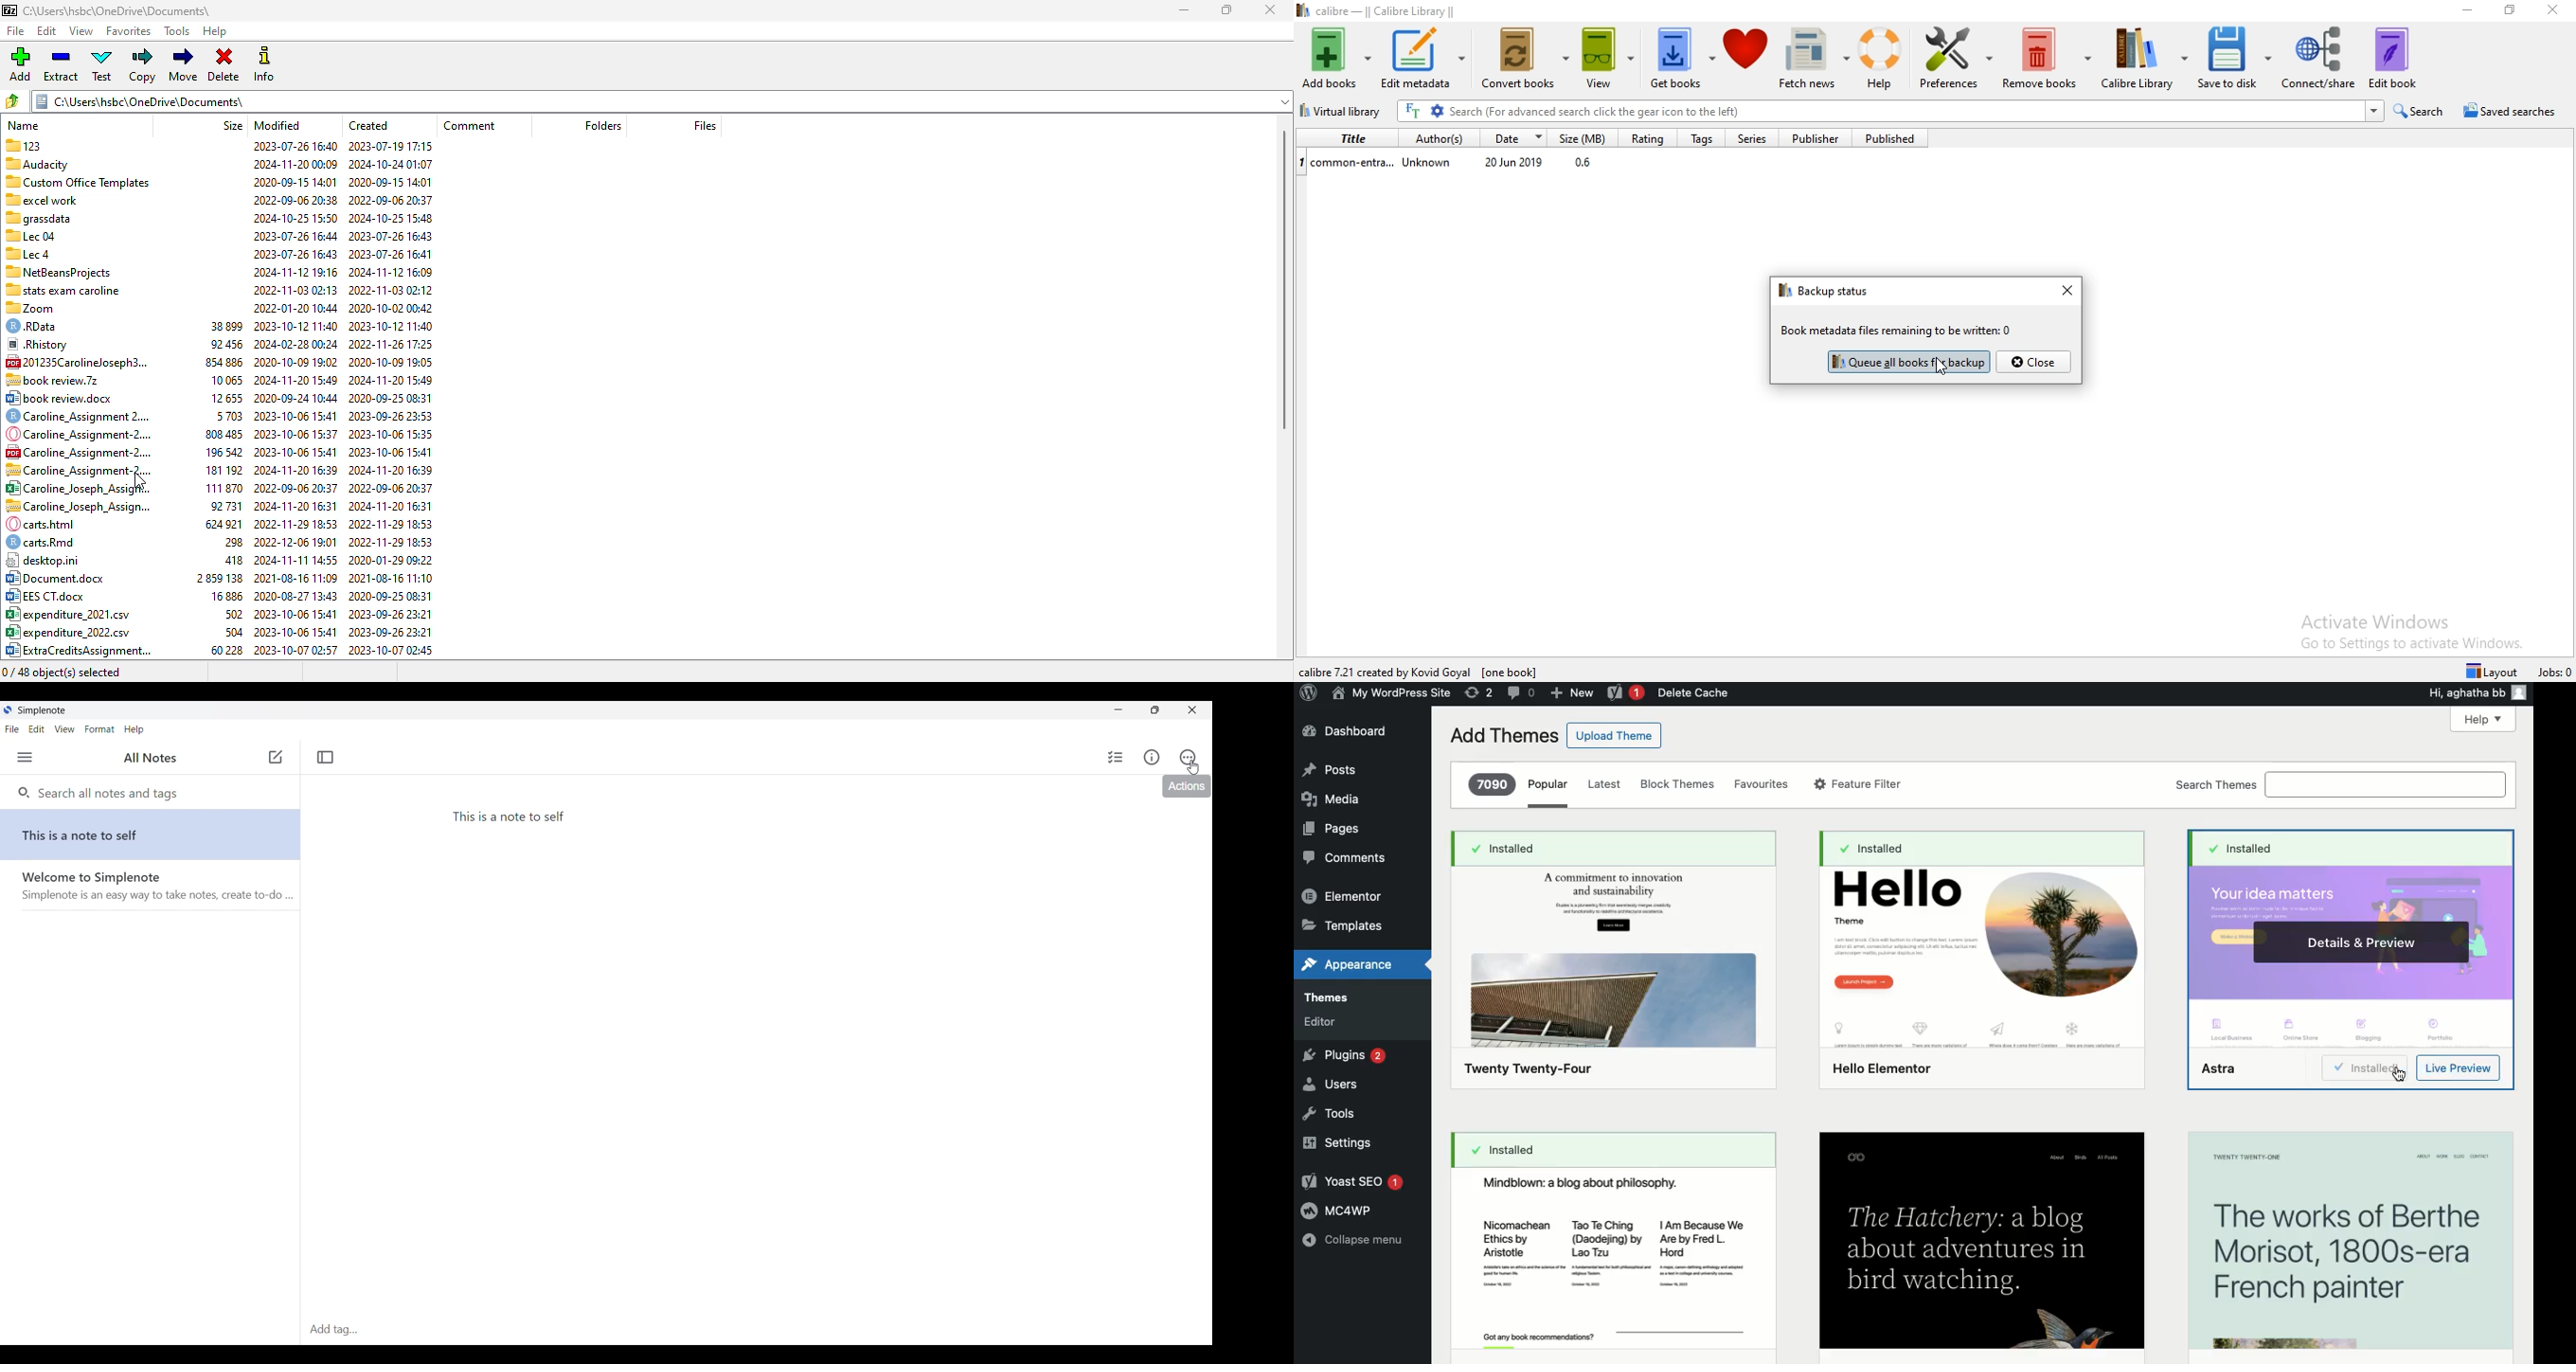  Describe the element at coordinates (1308, 694) in the screenshot. I see `Annotate Logo` at that location.